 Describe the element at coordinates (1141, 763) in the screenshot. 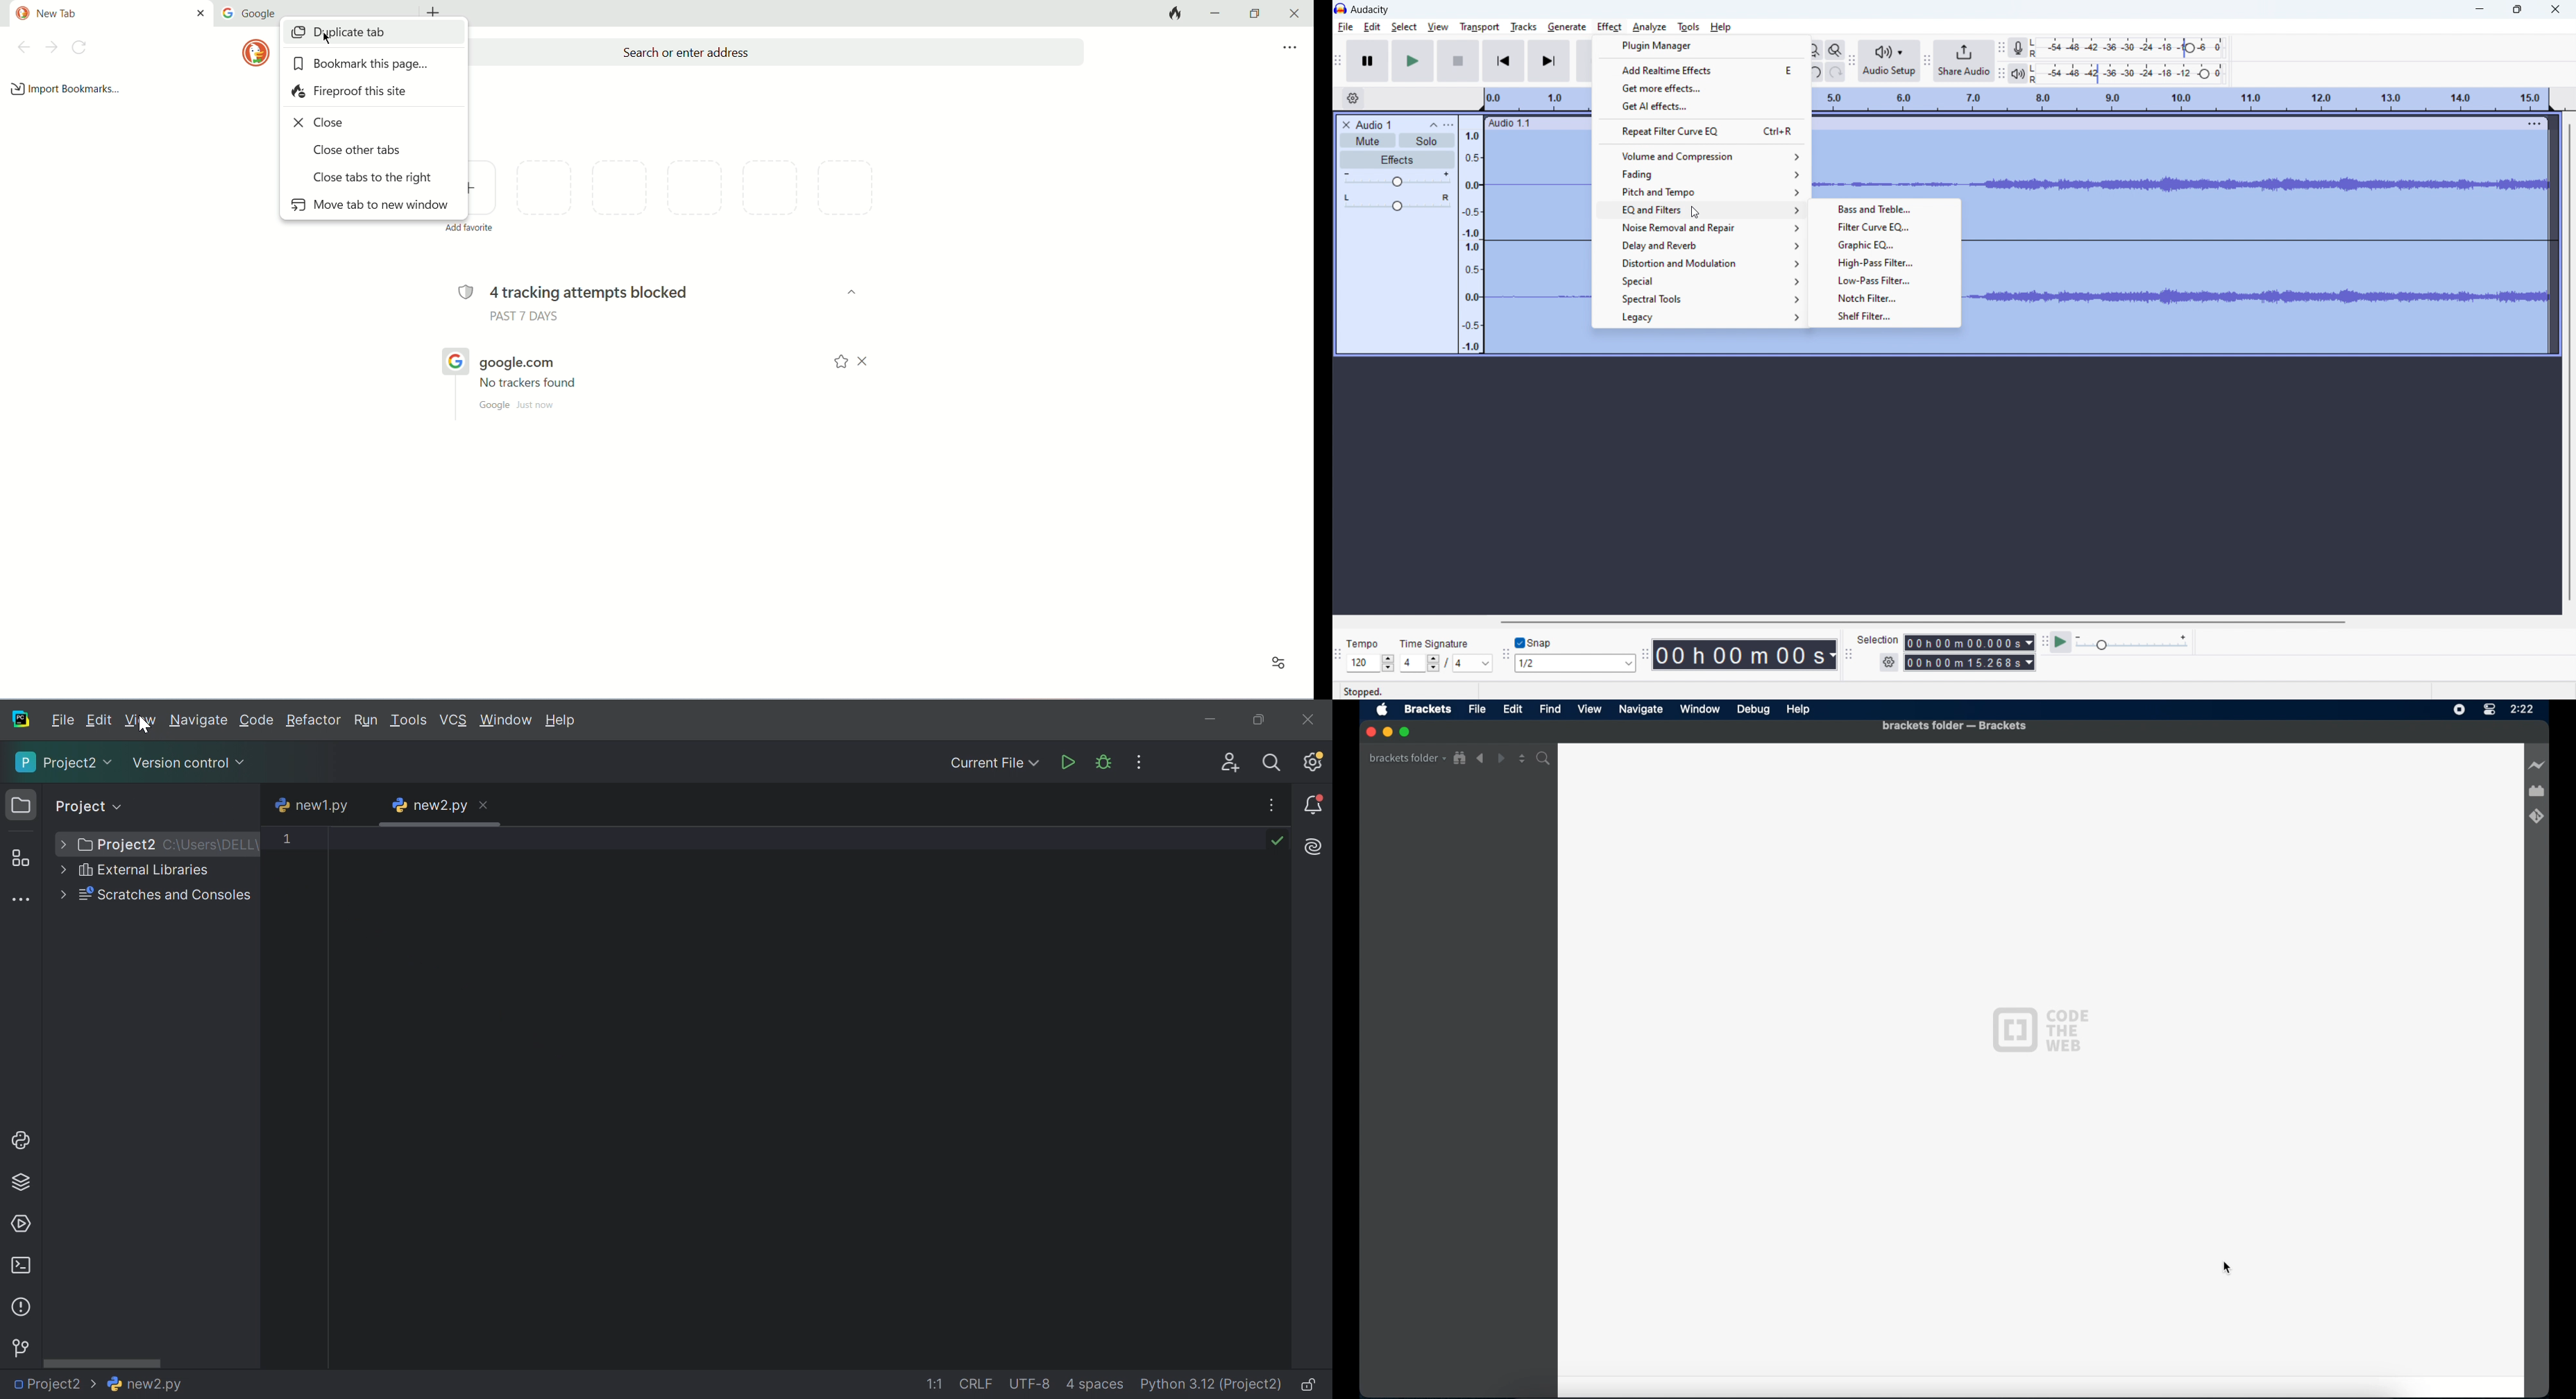

I see `More Actions` at that location.